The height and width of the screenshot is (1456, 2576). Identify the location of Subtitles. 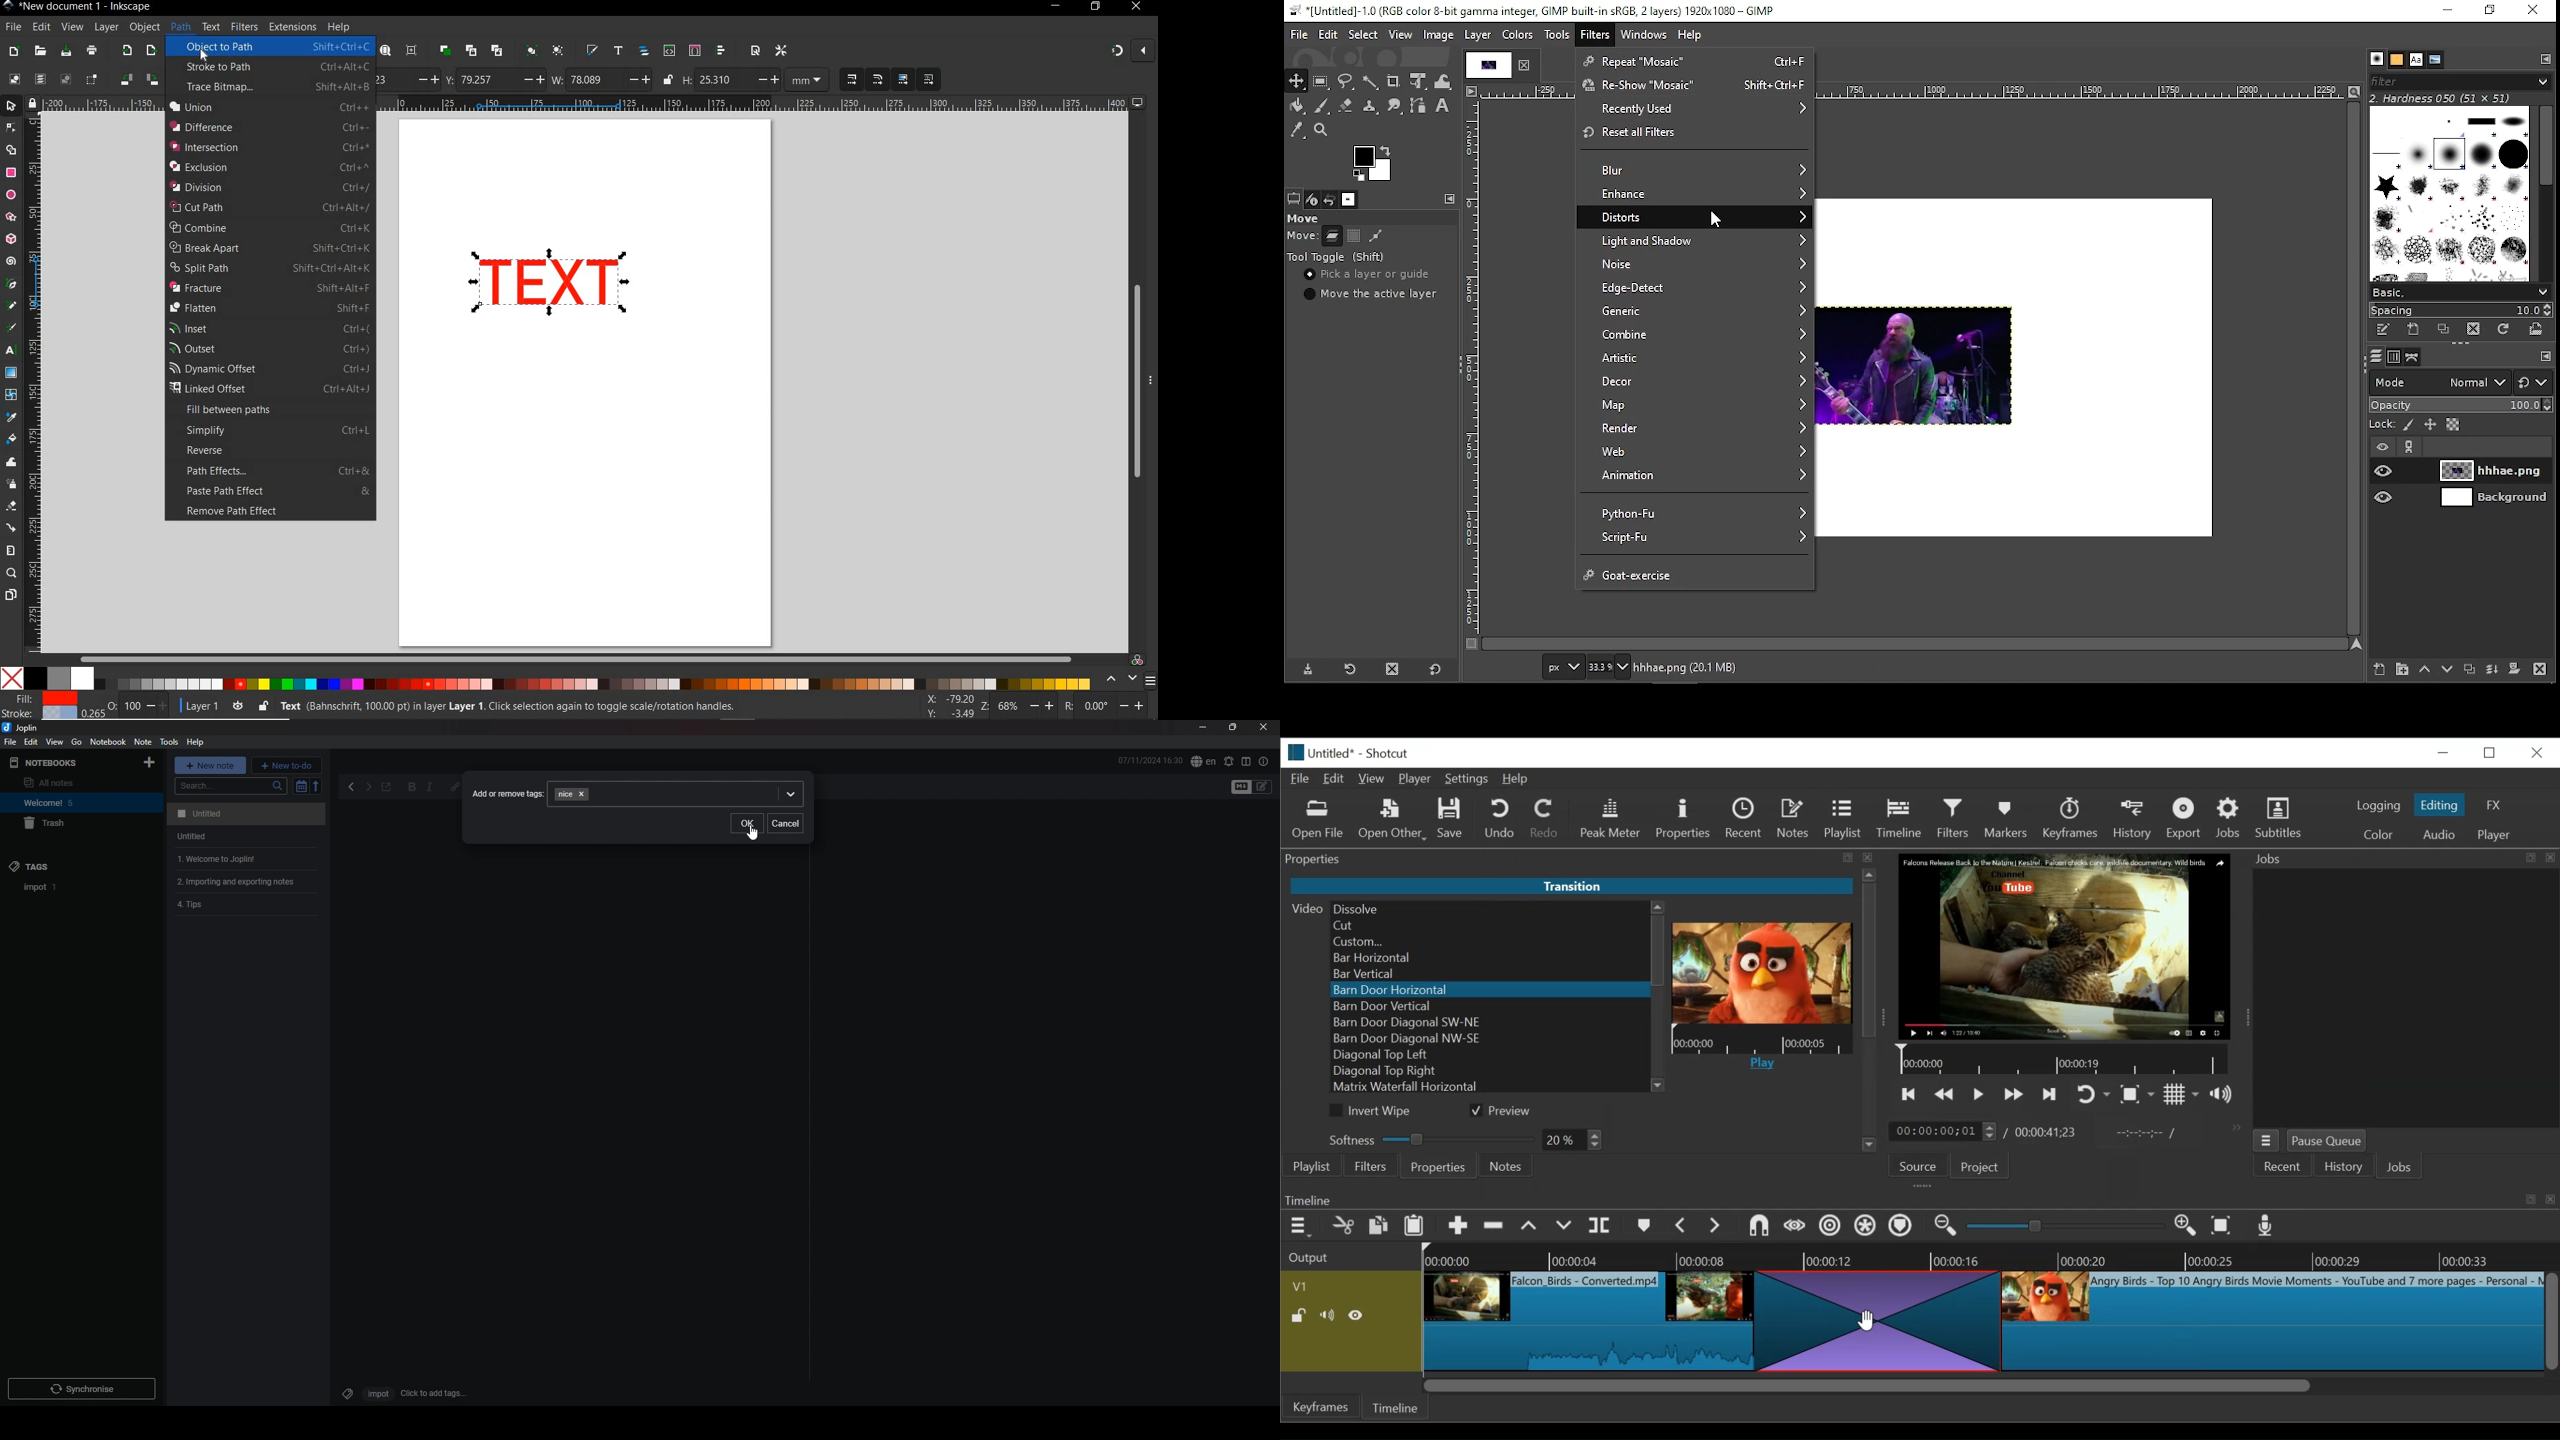
(2279, 817).